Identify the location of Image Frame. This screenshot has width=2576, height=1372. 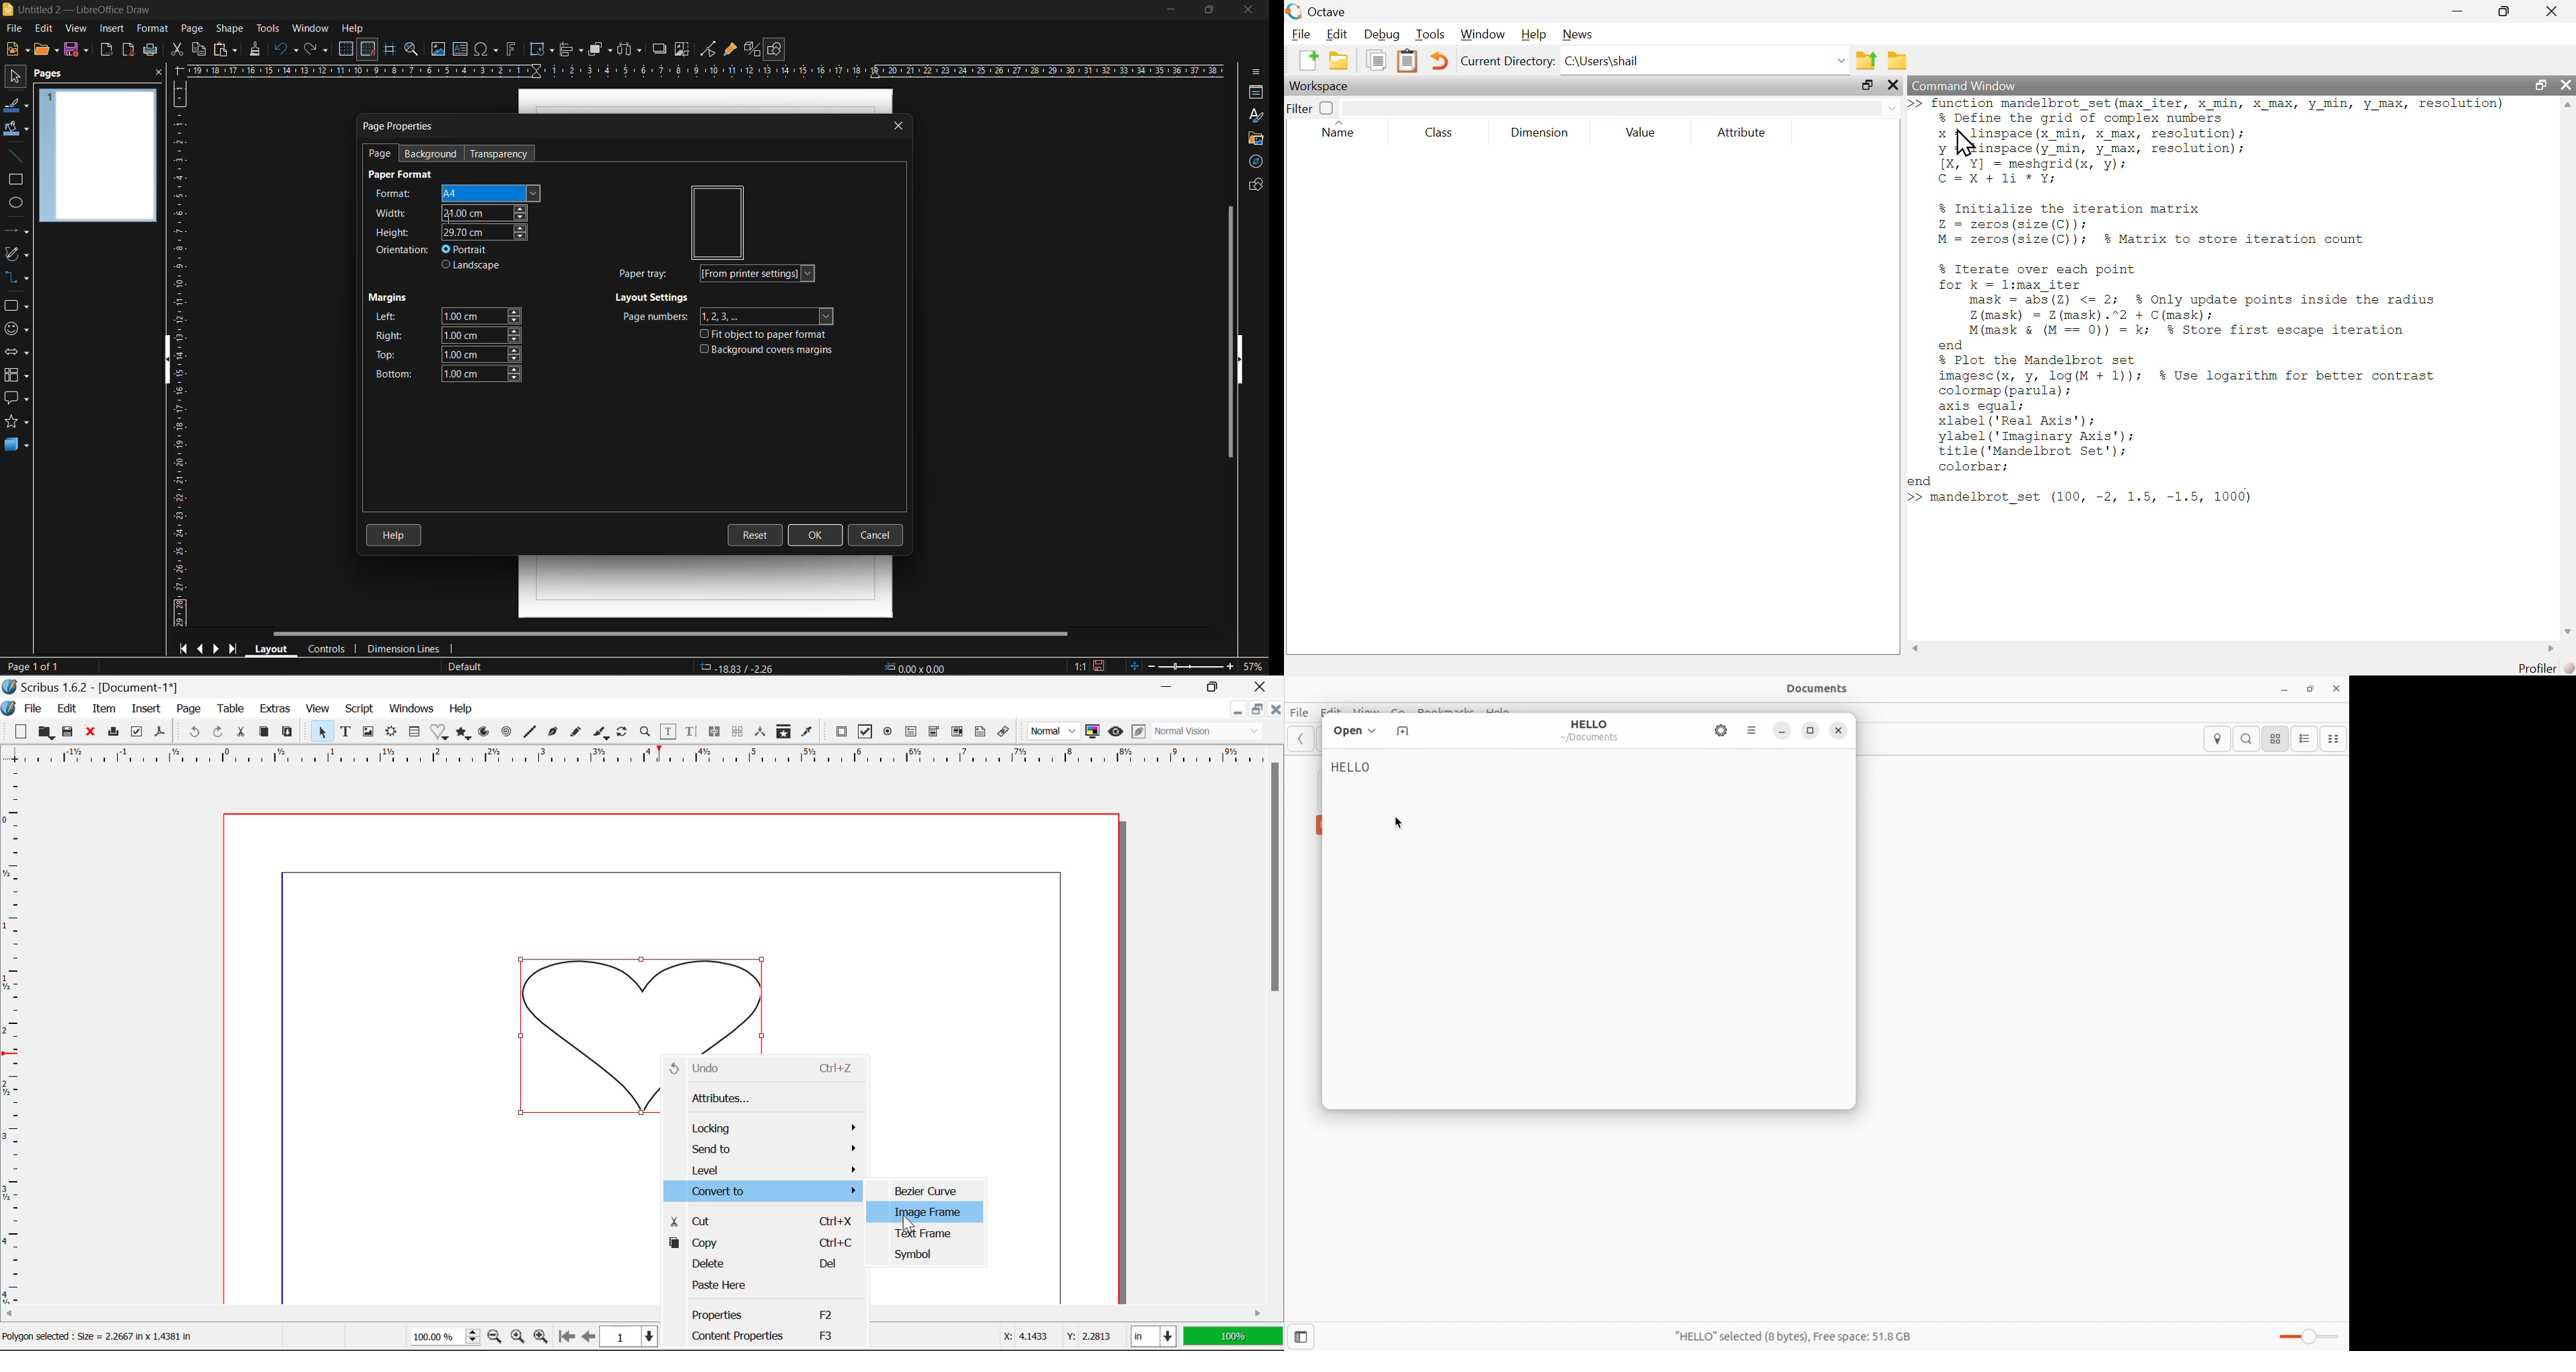
(926, 1212).